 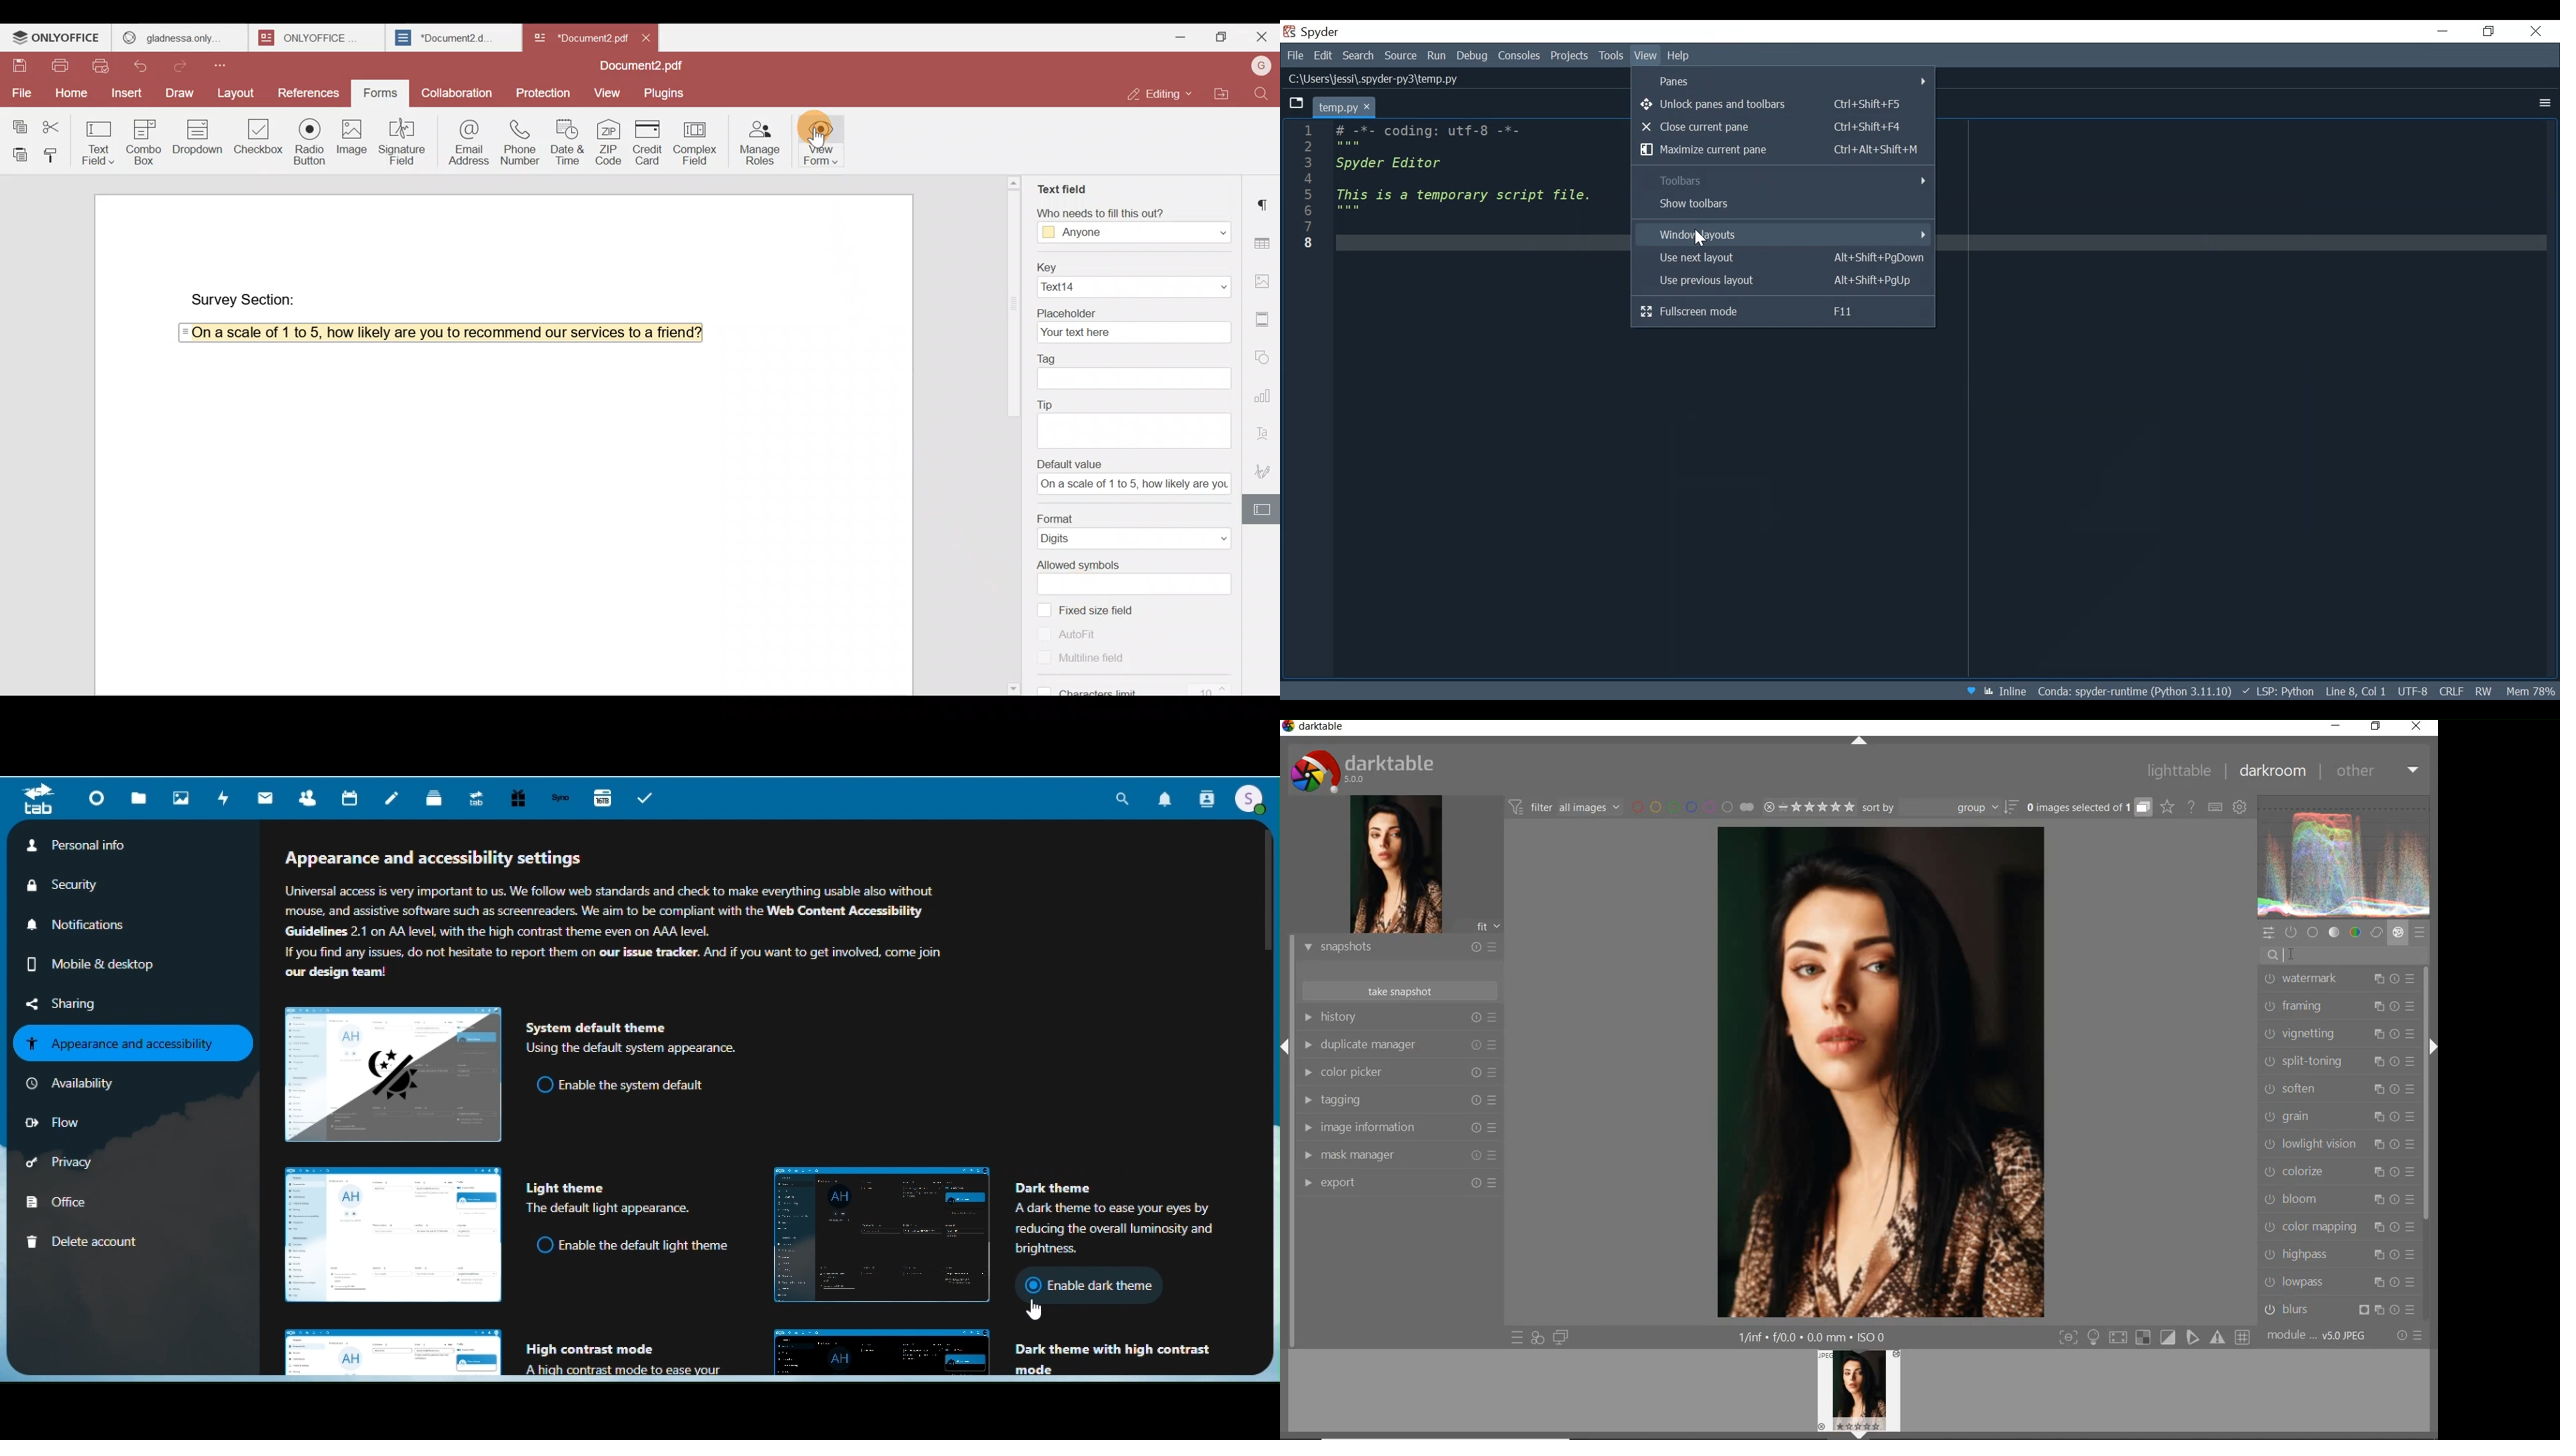 I want to click on Show toolbars, so click(x=1782, y=204).